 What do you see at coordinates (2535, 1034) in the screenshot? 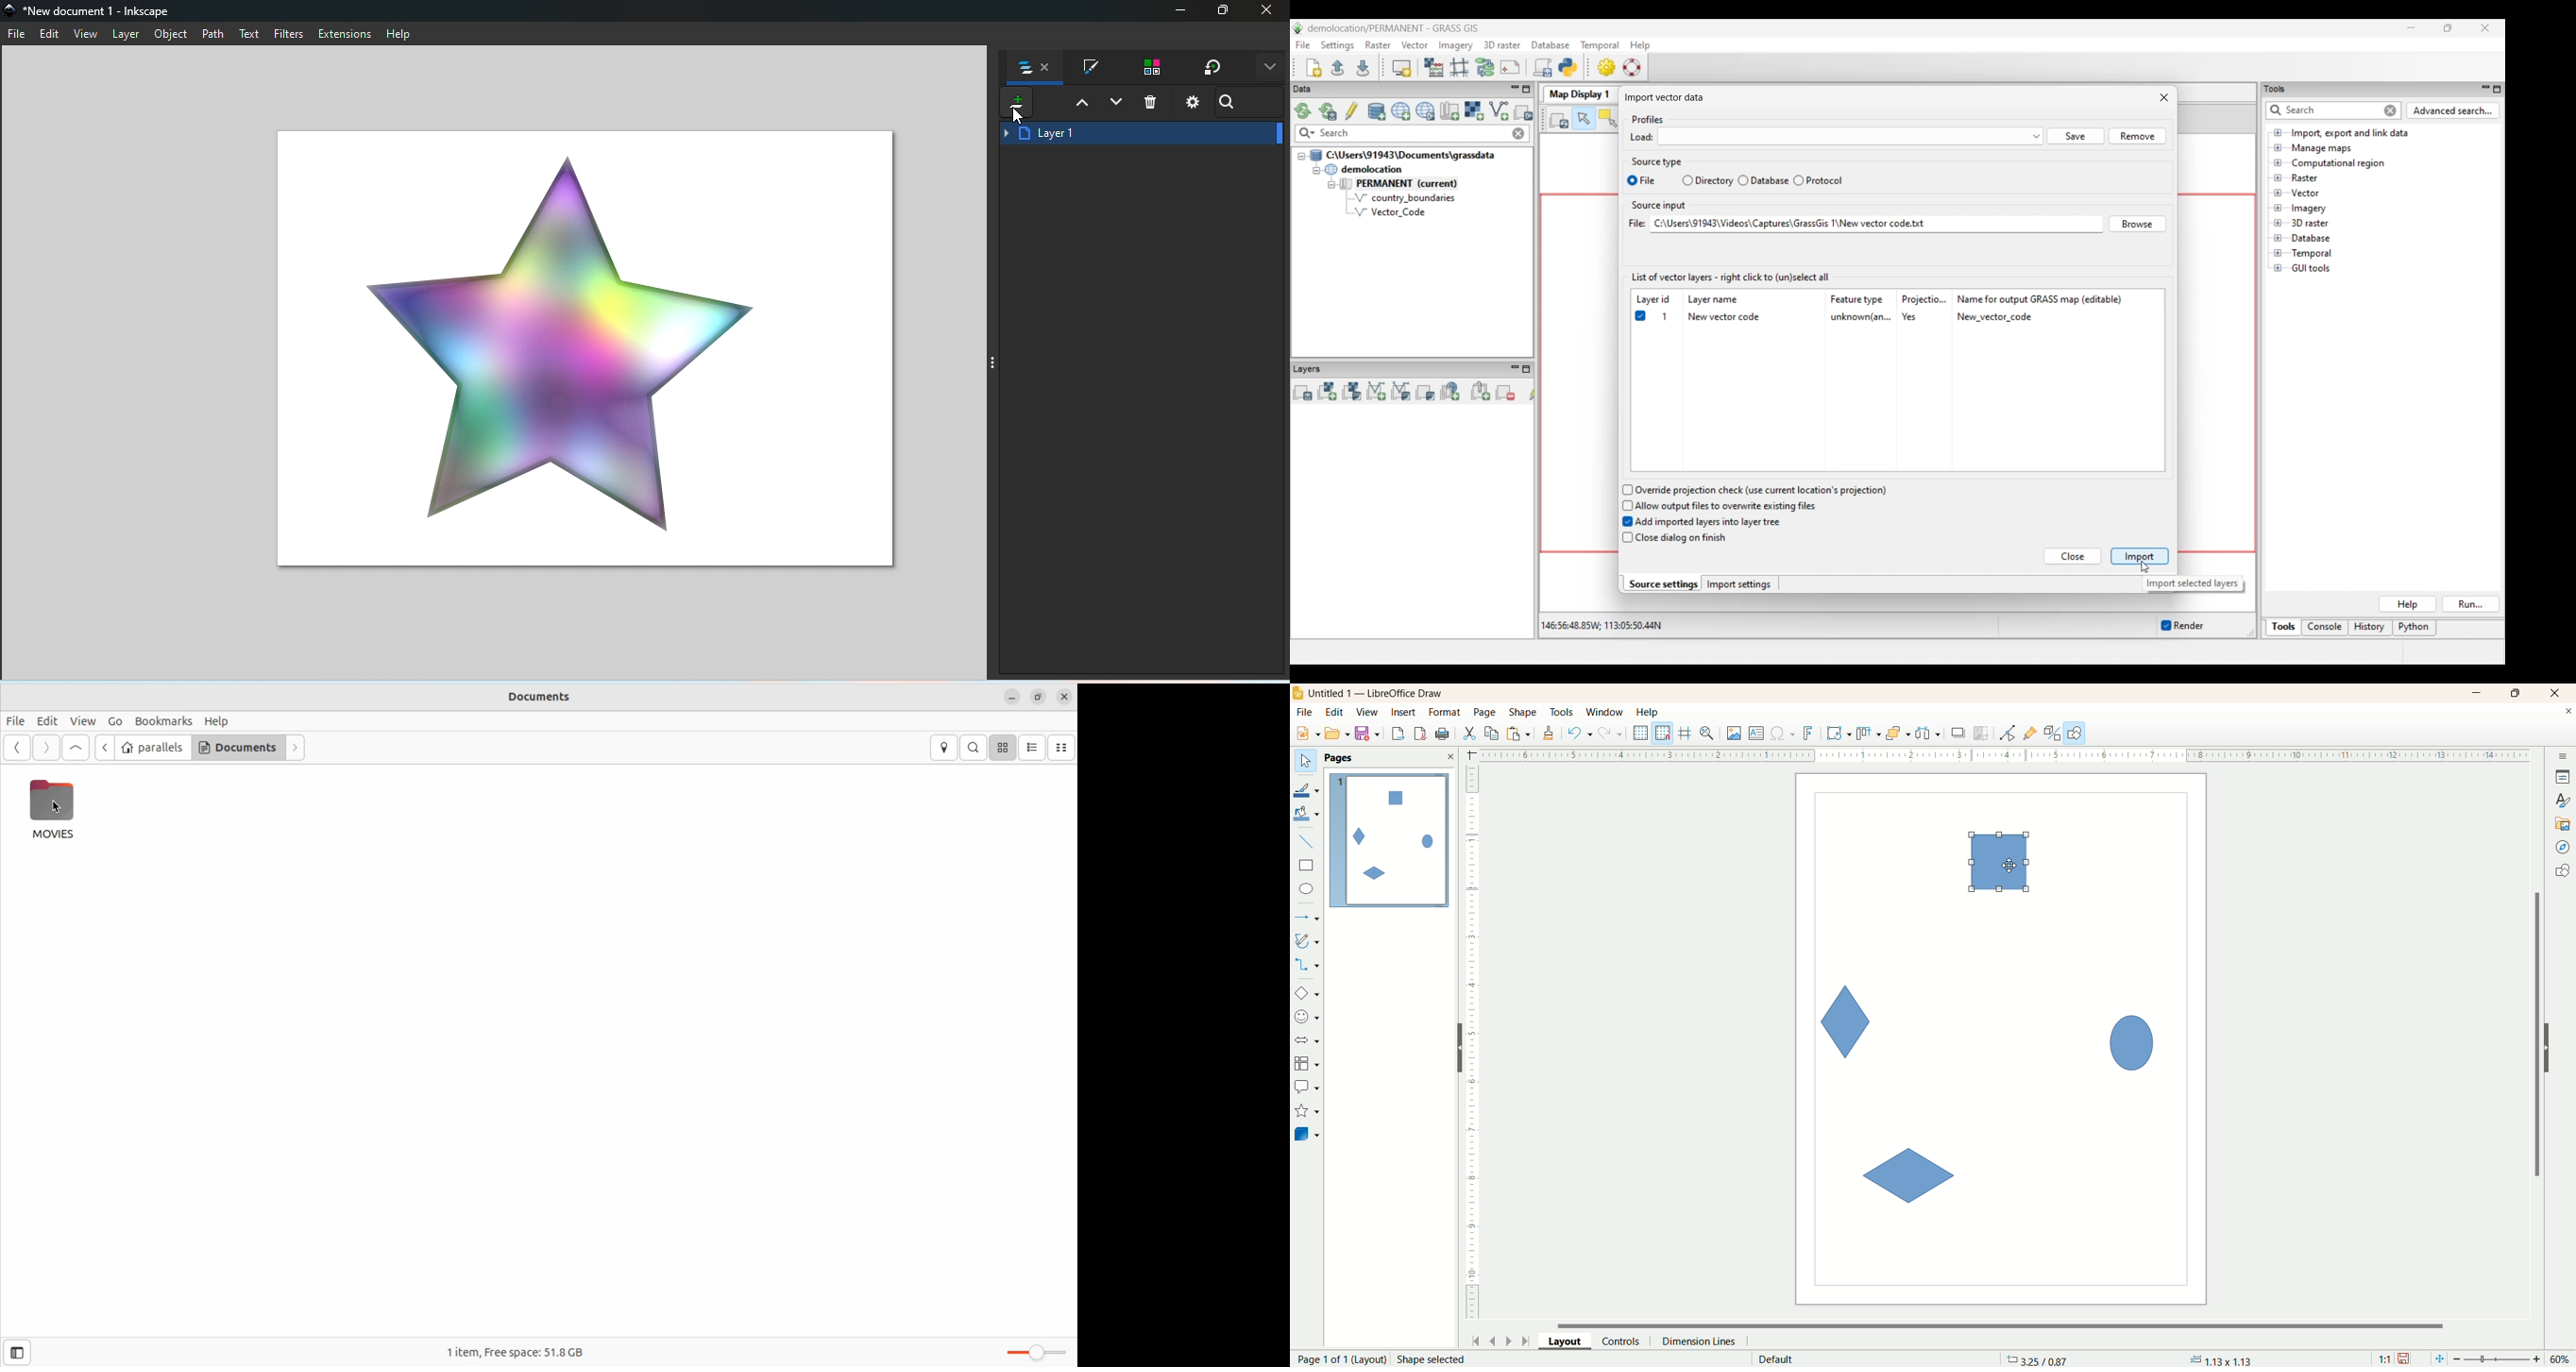
I see `vertical scroll bar` at bounding box center [2535, 1034].